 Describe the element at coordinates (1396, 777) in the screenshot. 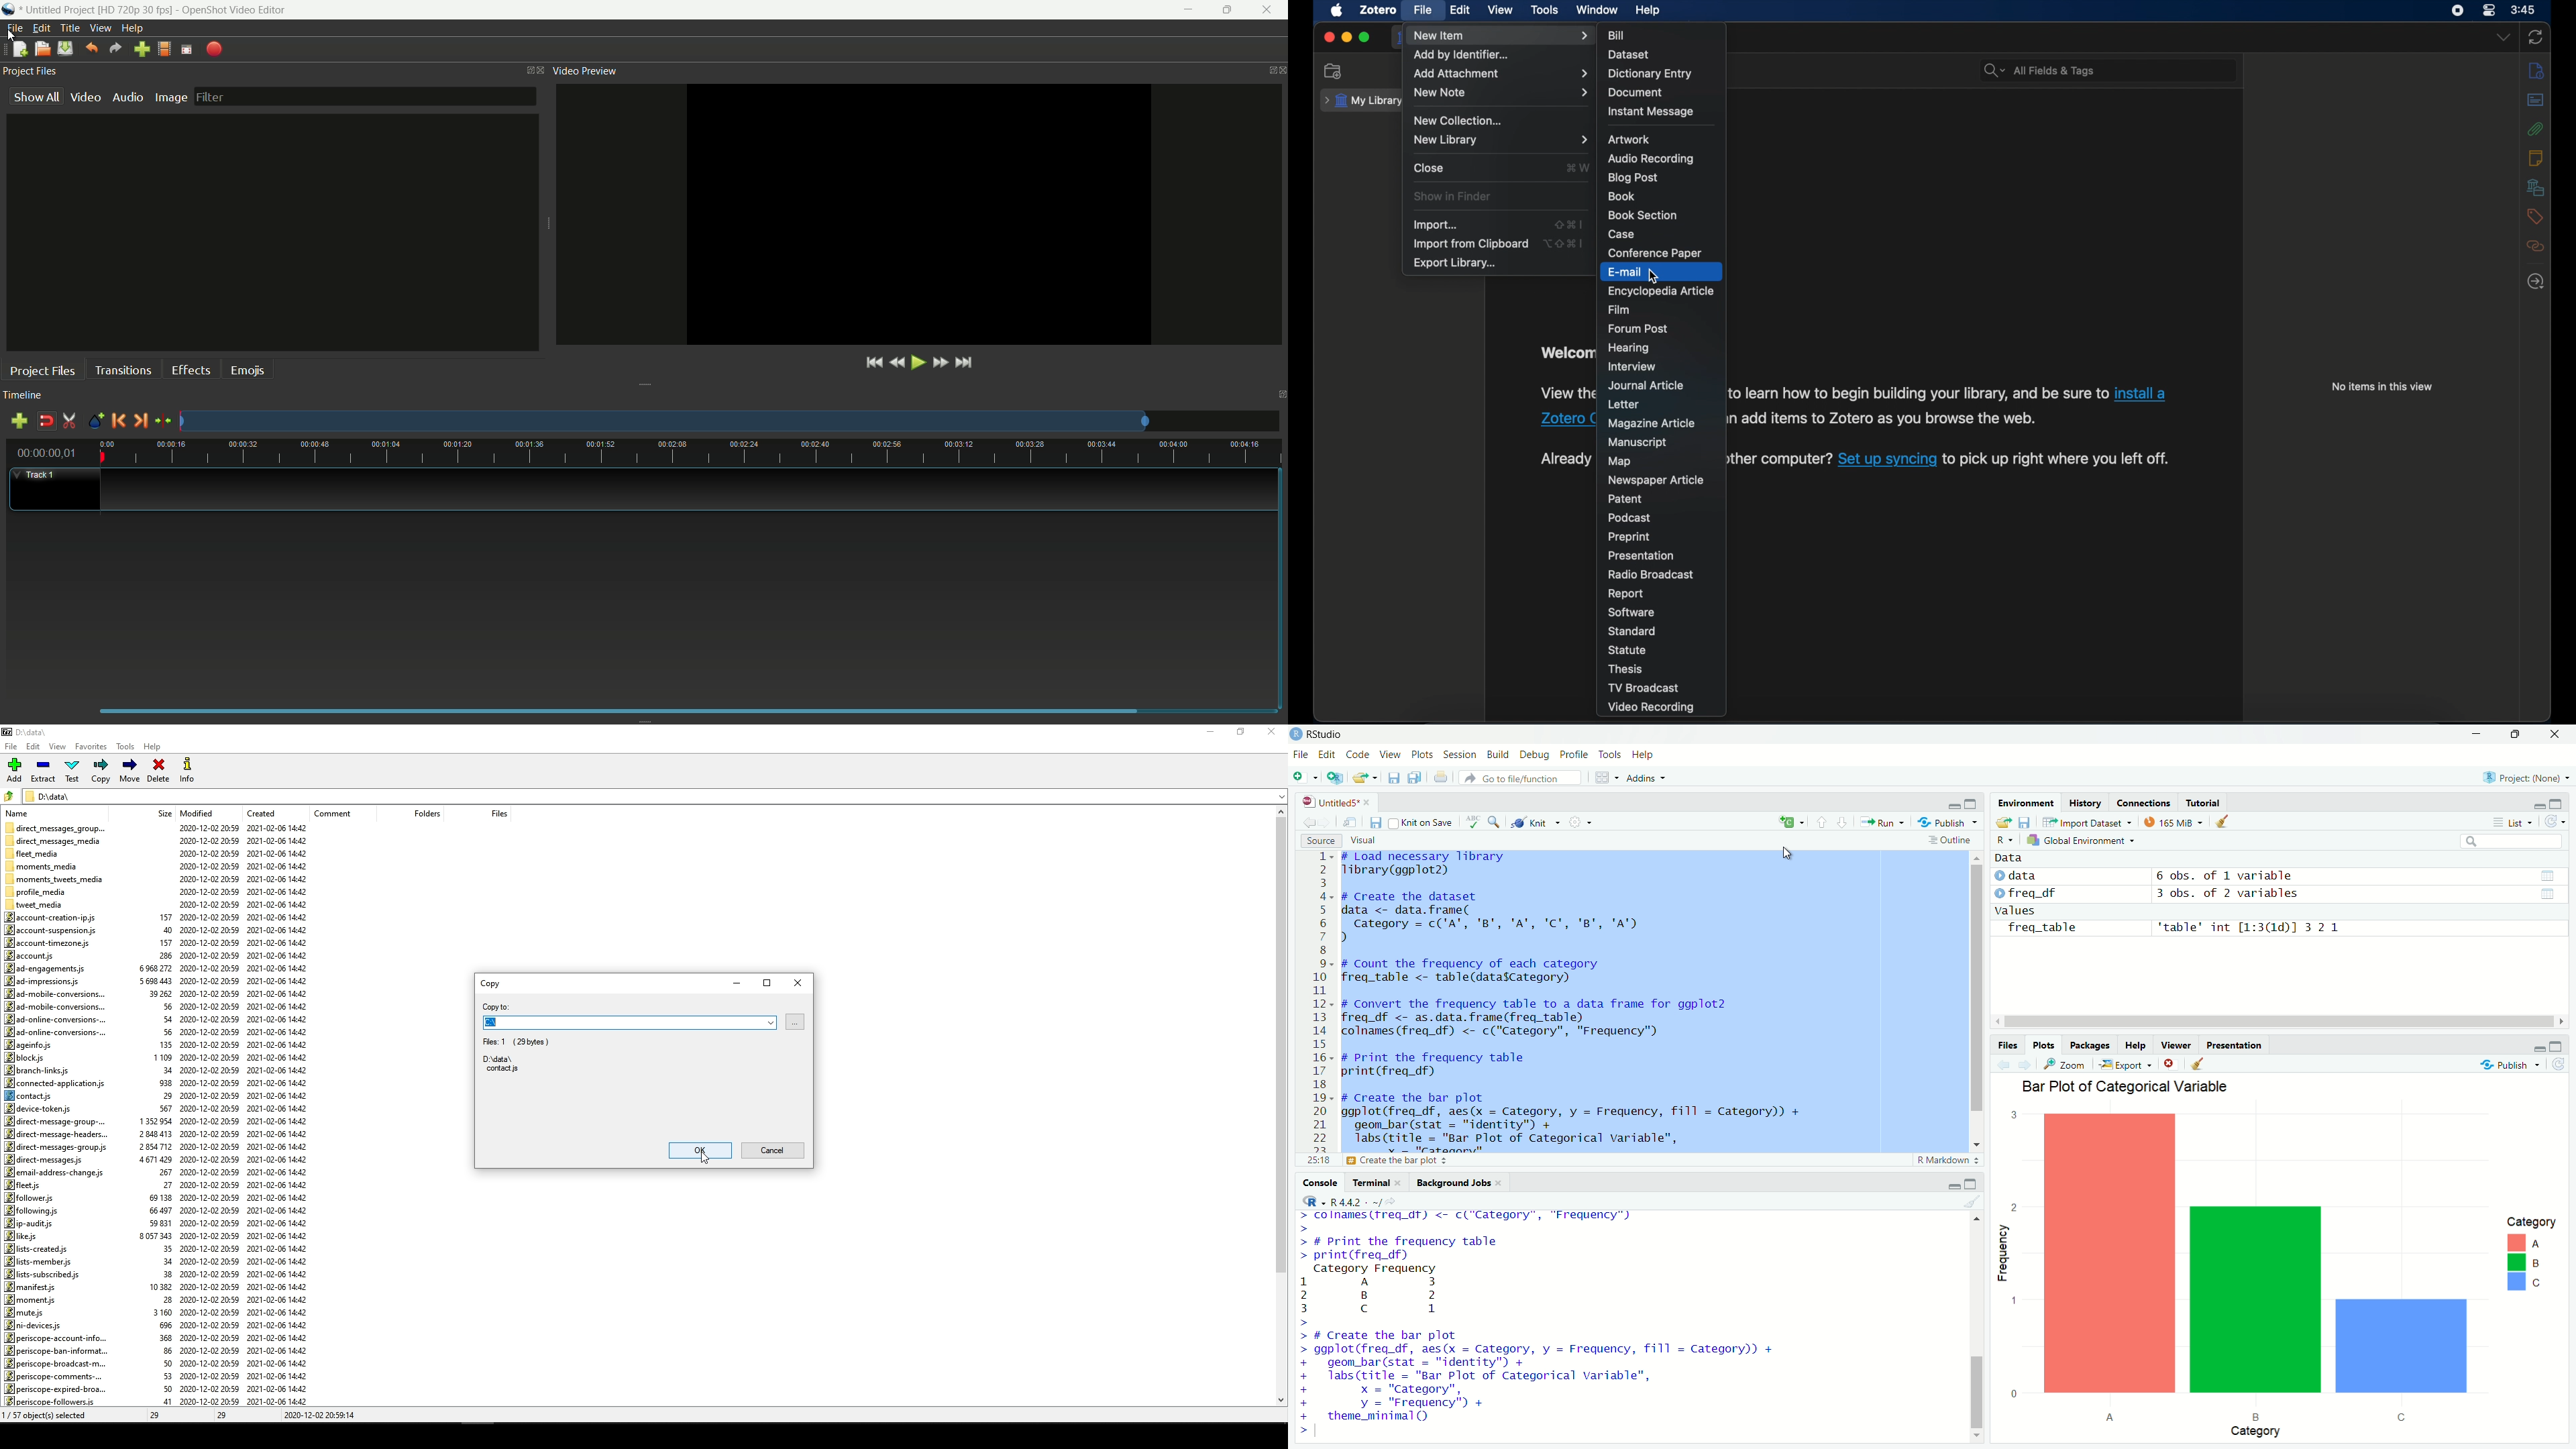

I see `save` at that location.